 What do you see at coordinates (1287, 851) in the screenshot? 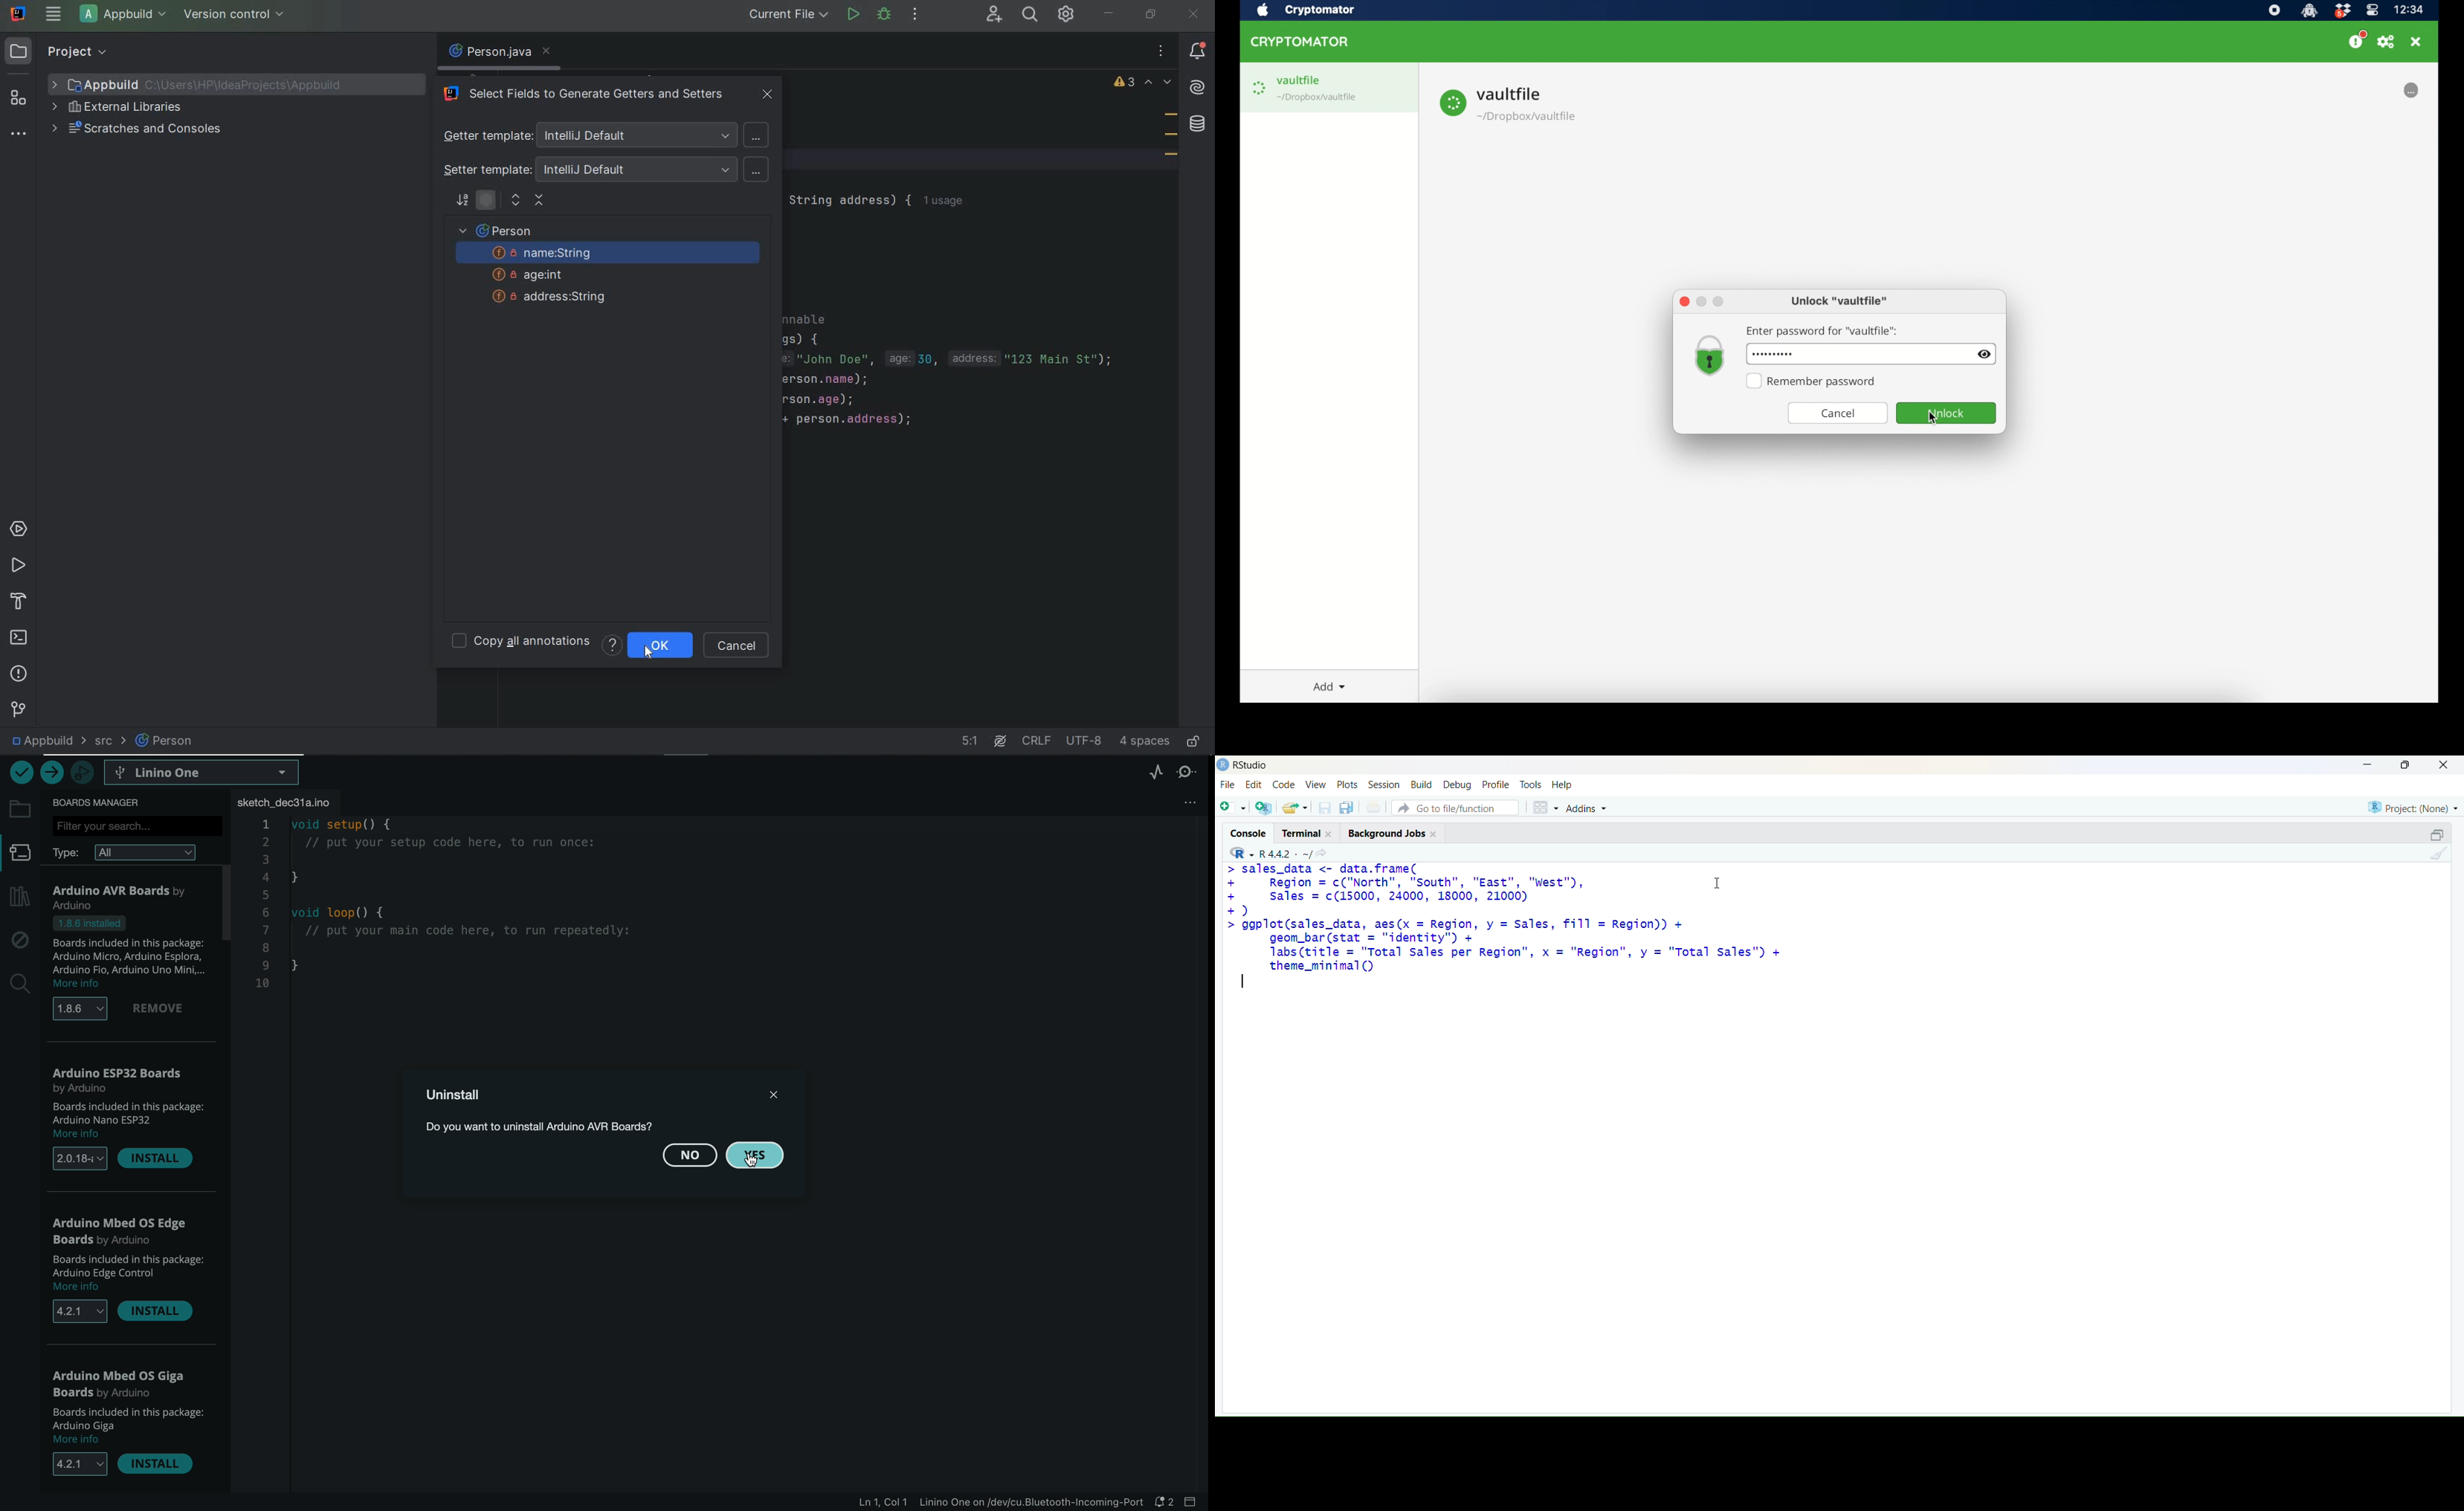
I see `- R442 - ~/` at bounding box center [1287, 851].